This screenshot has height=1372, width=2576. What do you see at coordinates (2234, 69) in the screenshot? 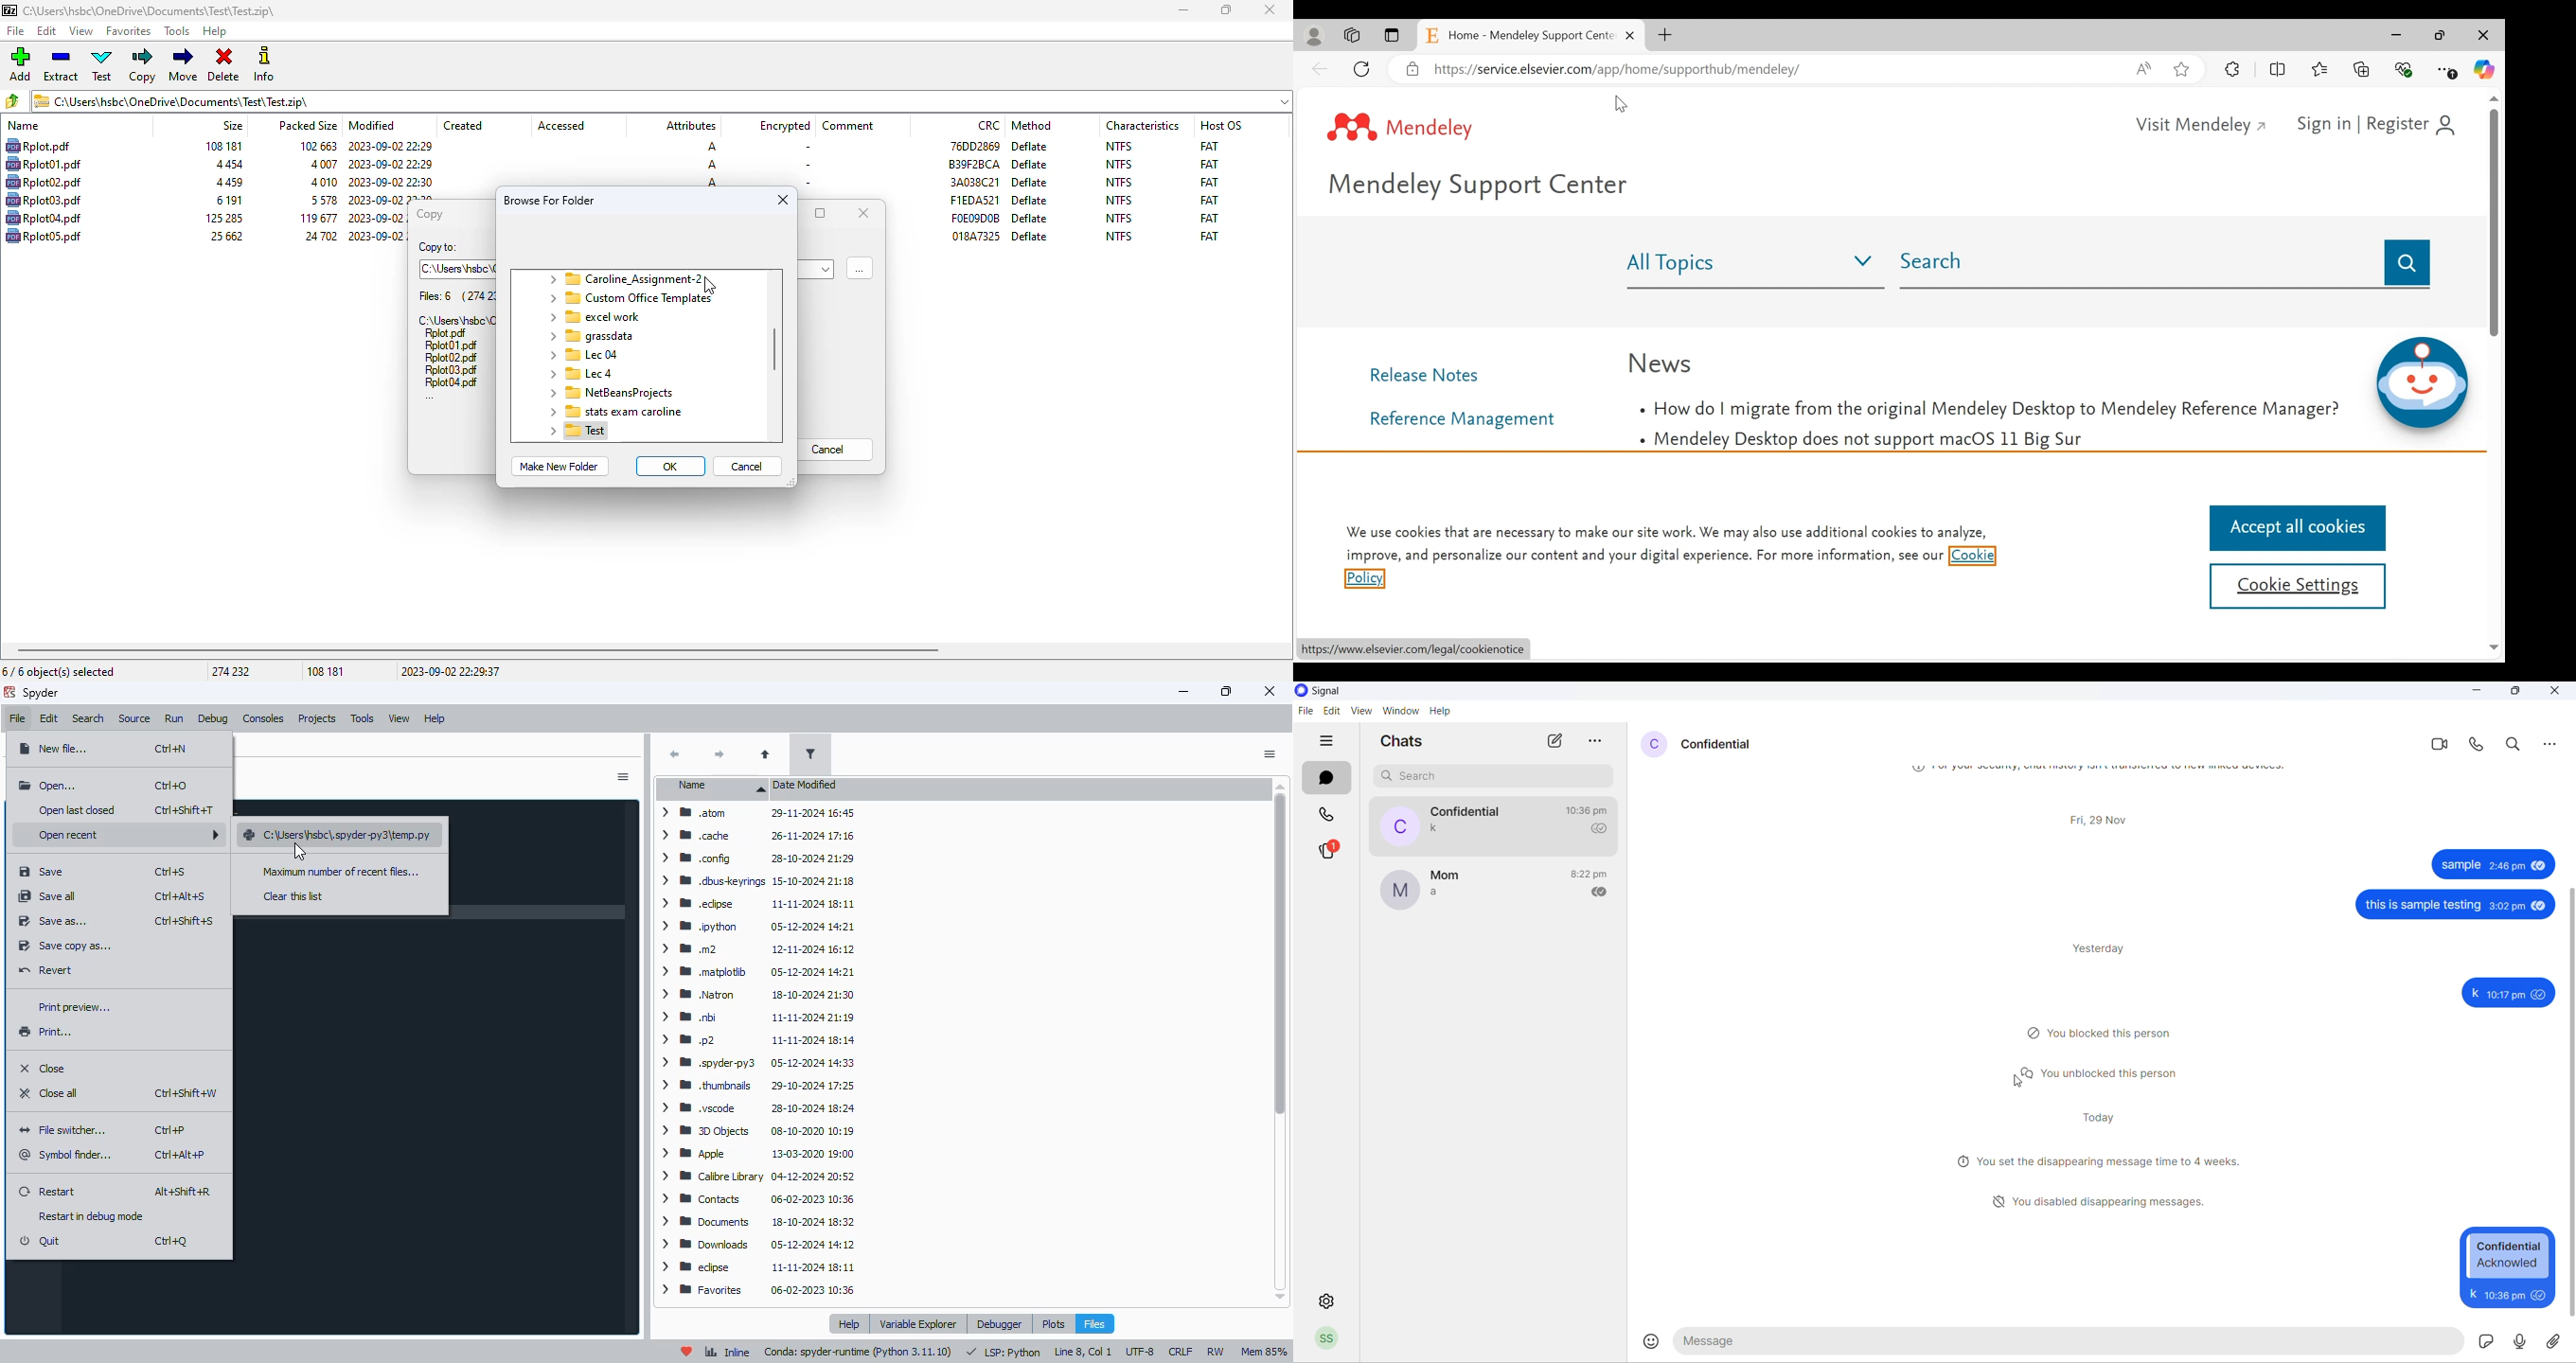
I see `Extensions` at bounding box center [2234, 69].